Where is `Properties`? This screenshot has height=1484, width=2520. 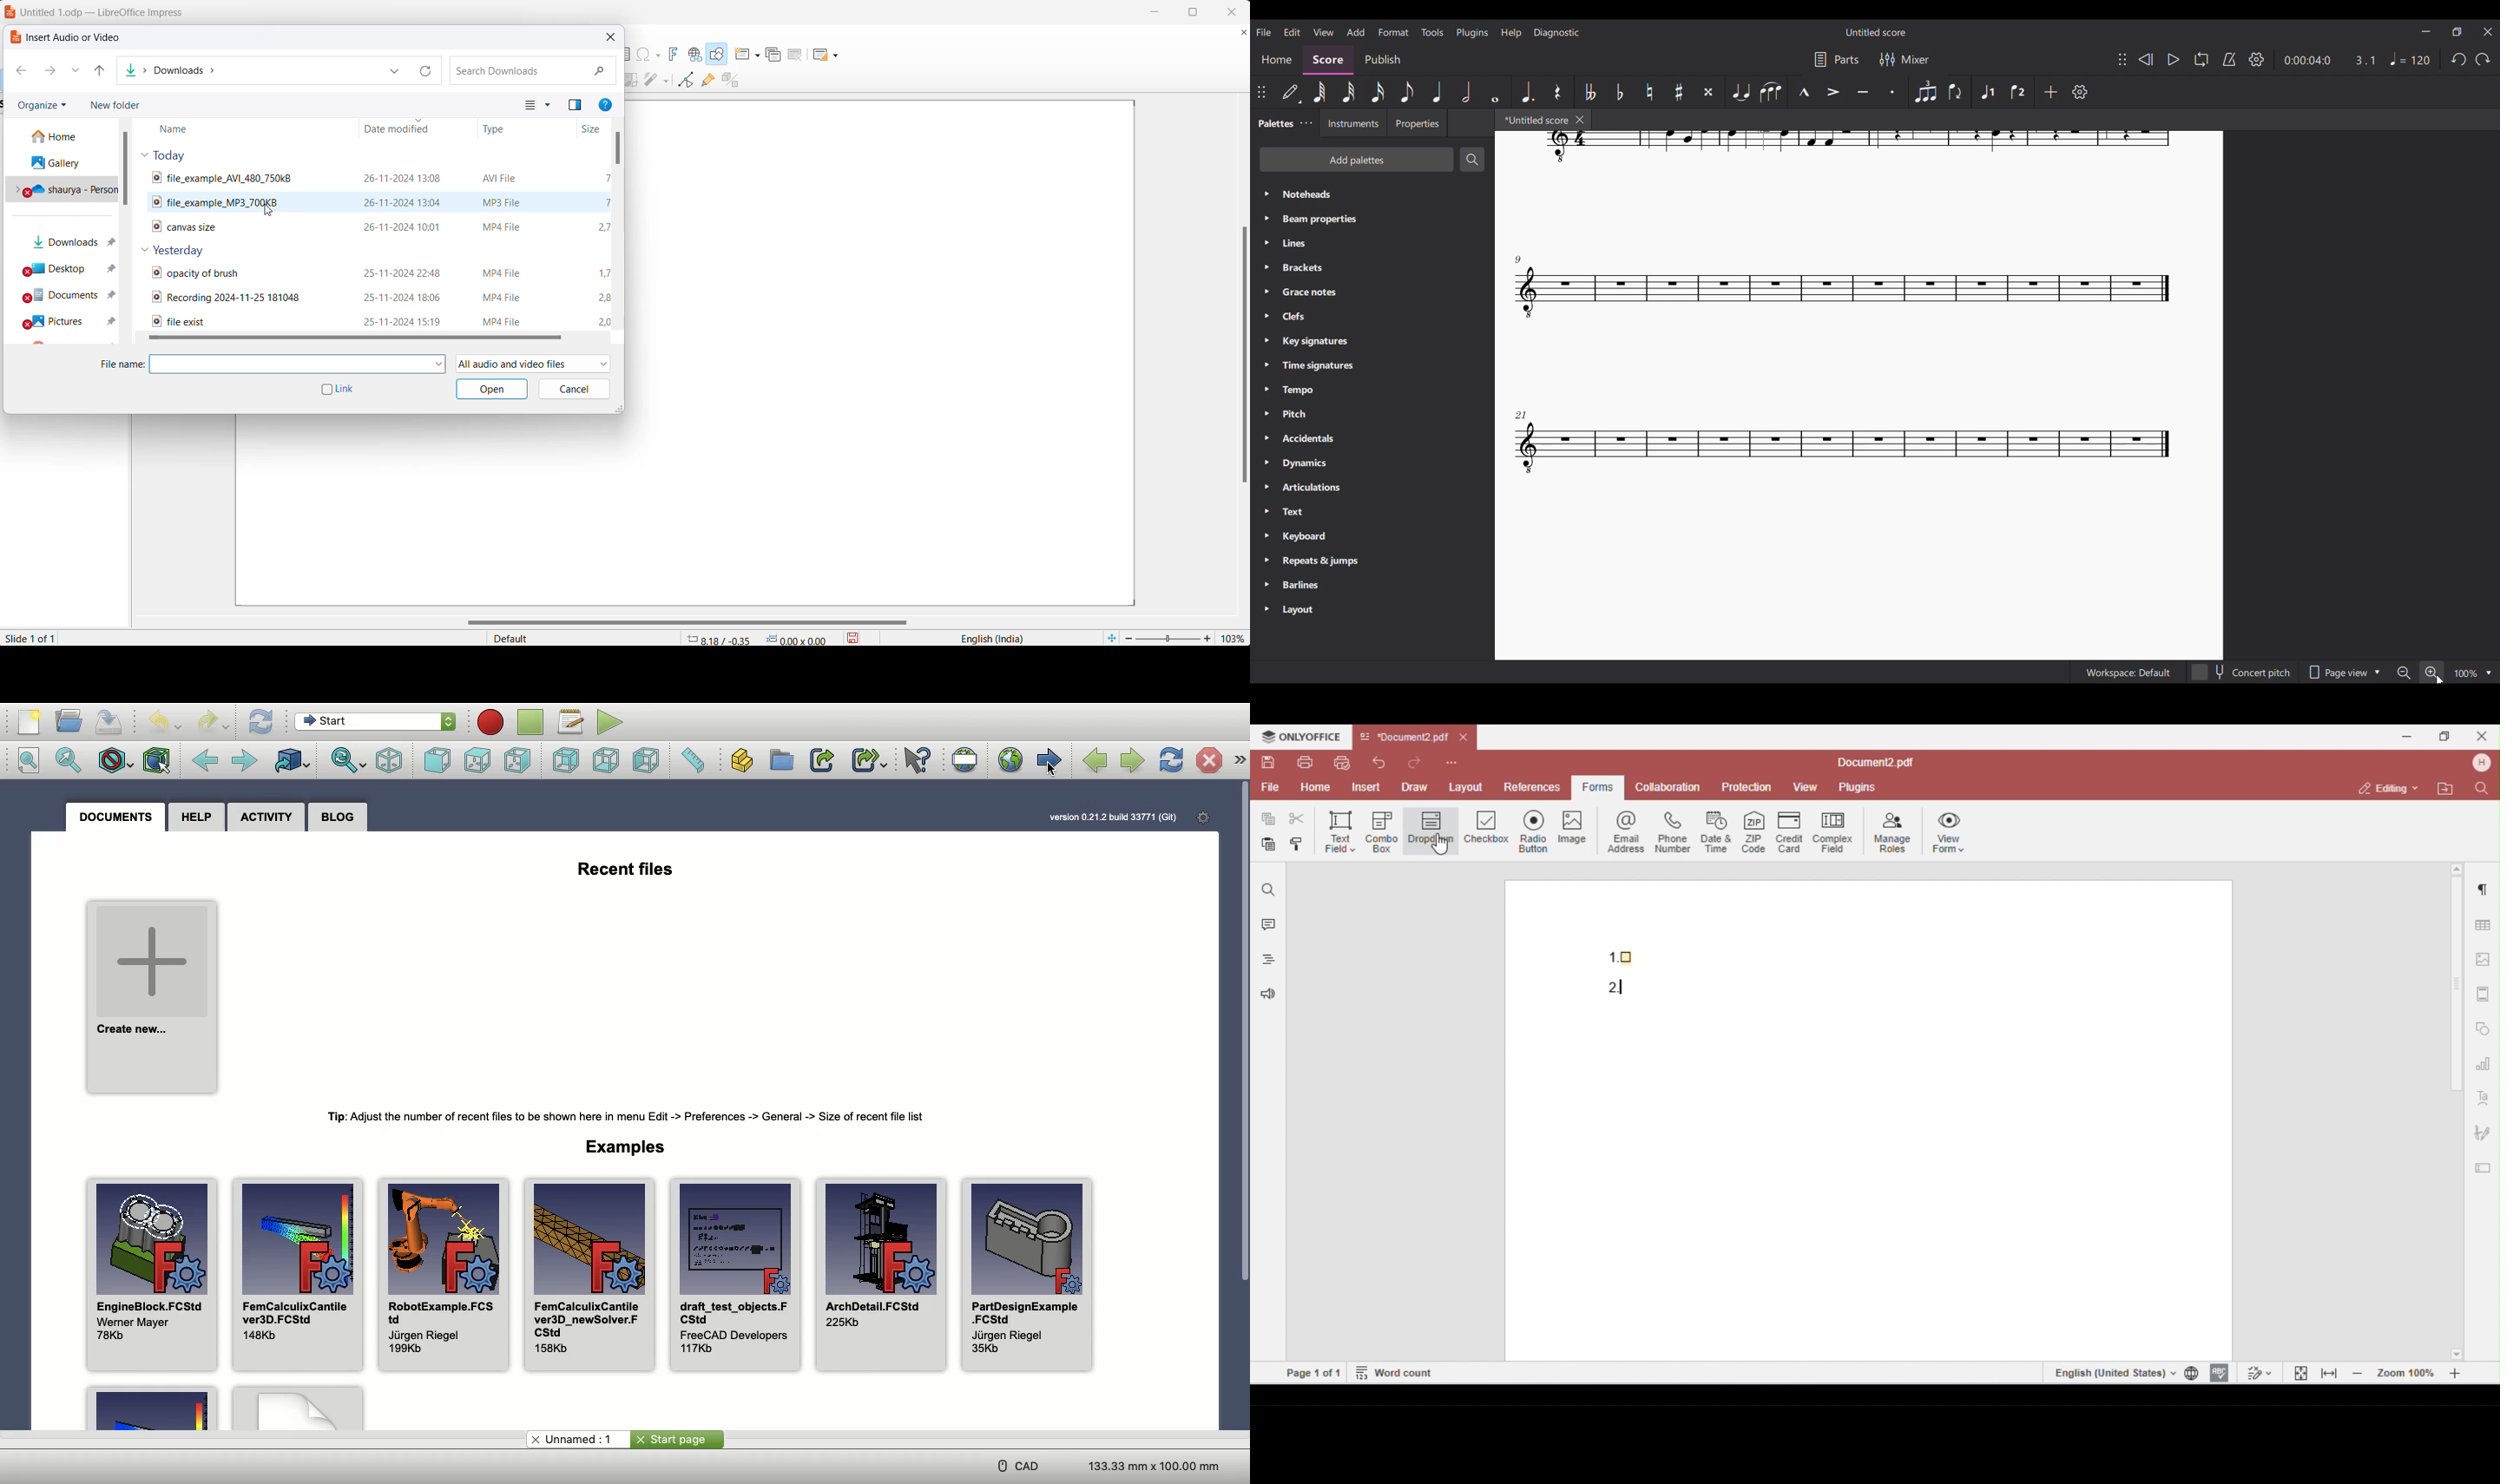 Properties is located at coordinates (1418, 123).